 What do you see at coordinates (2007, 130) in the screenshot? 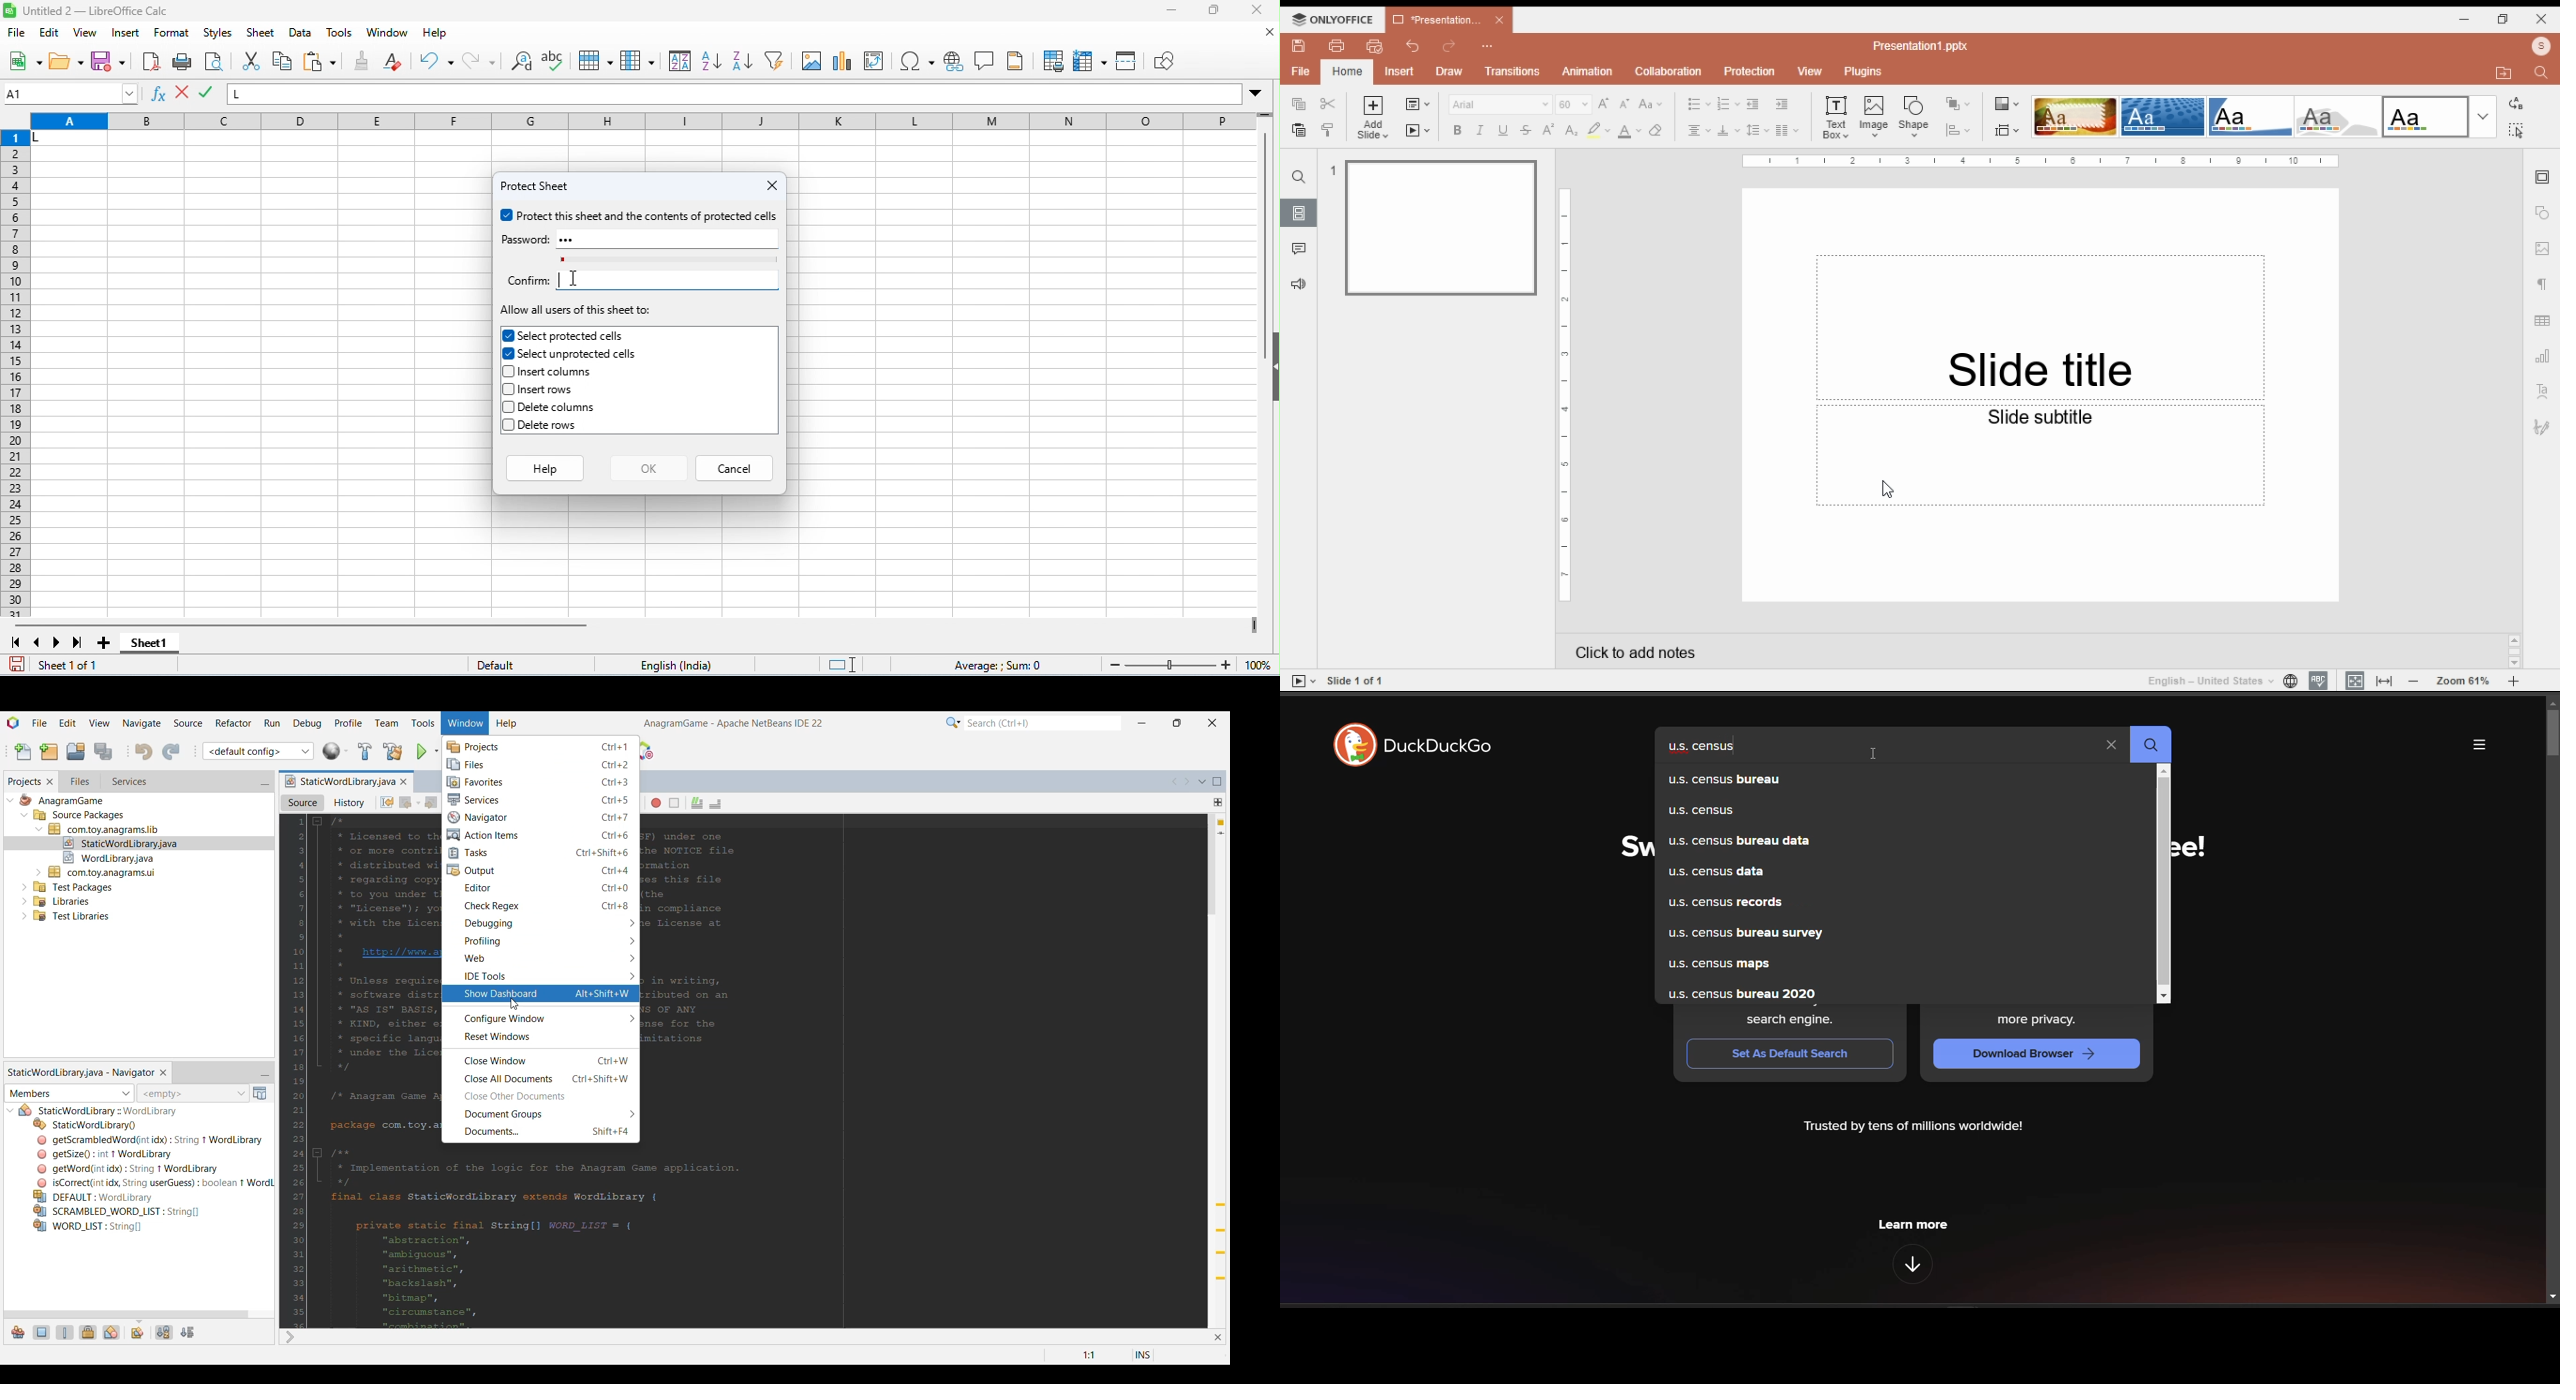
I see `change slide size` at bounding box center [2007, 130].